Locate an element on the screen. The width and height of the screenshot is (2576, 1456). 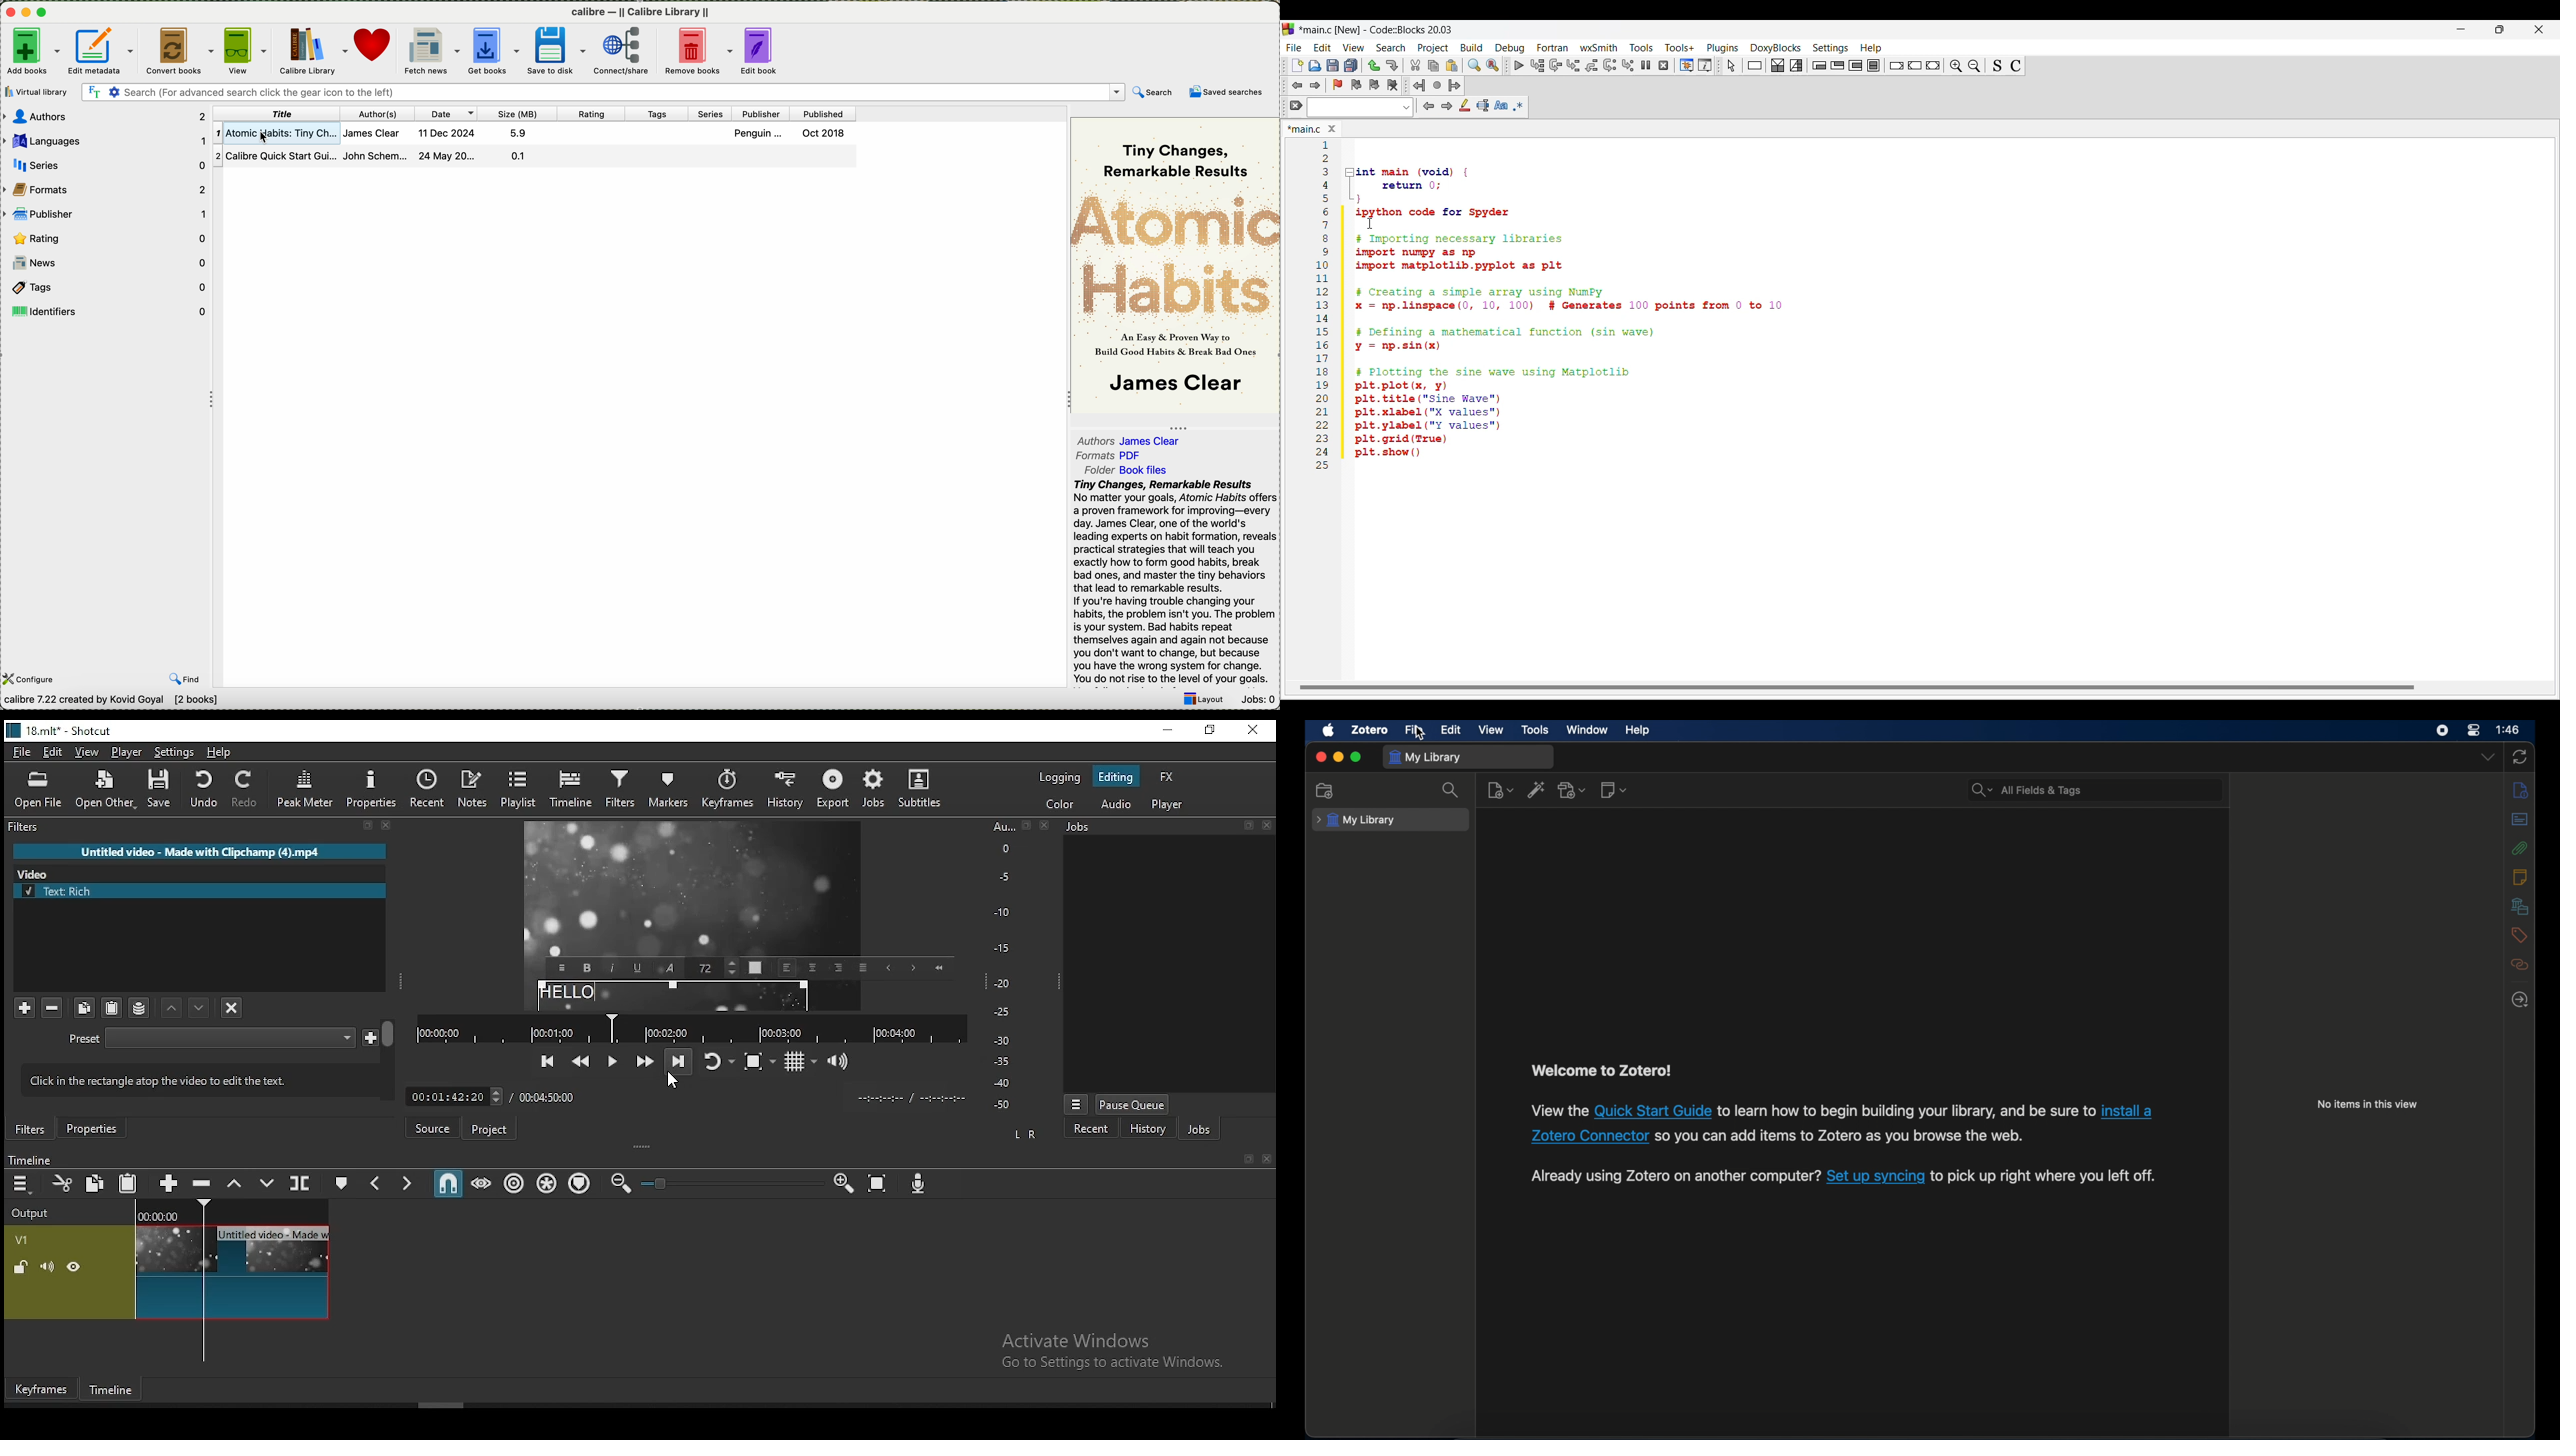
authors is located at coordinates (104, 116).